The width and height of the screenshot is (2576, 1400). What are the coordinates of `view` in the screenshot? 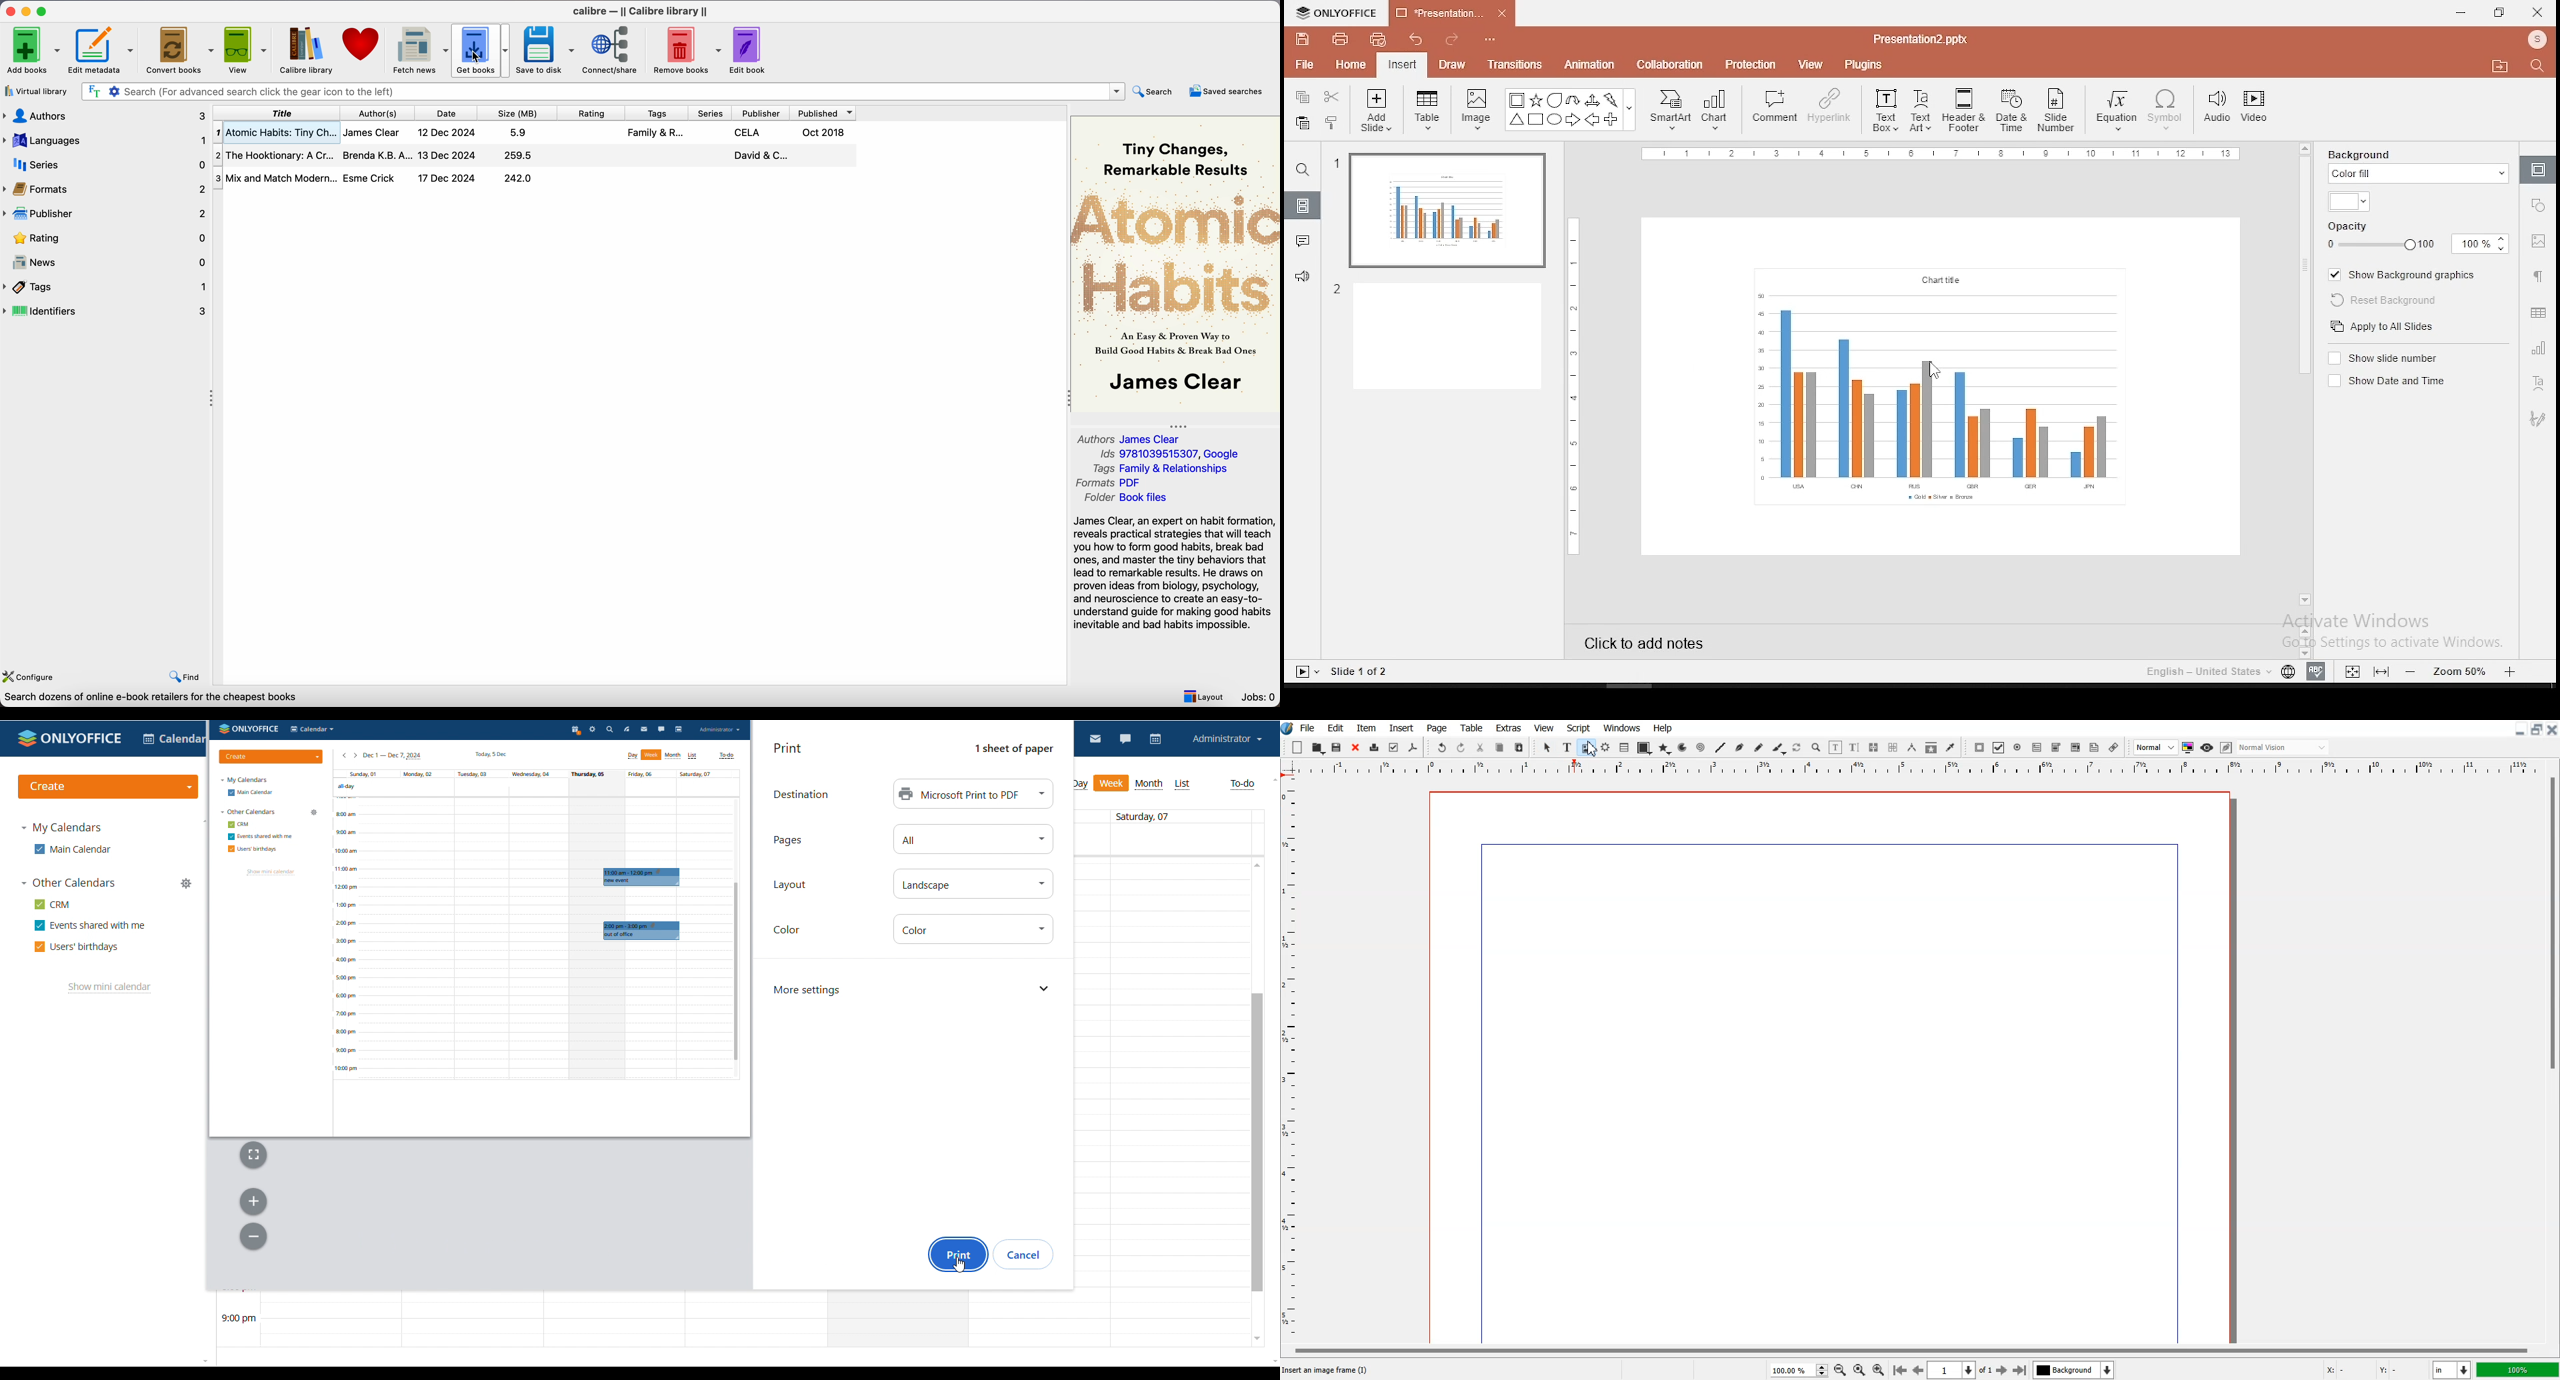 It's located at (1812, 63).